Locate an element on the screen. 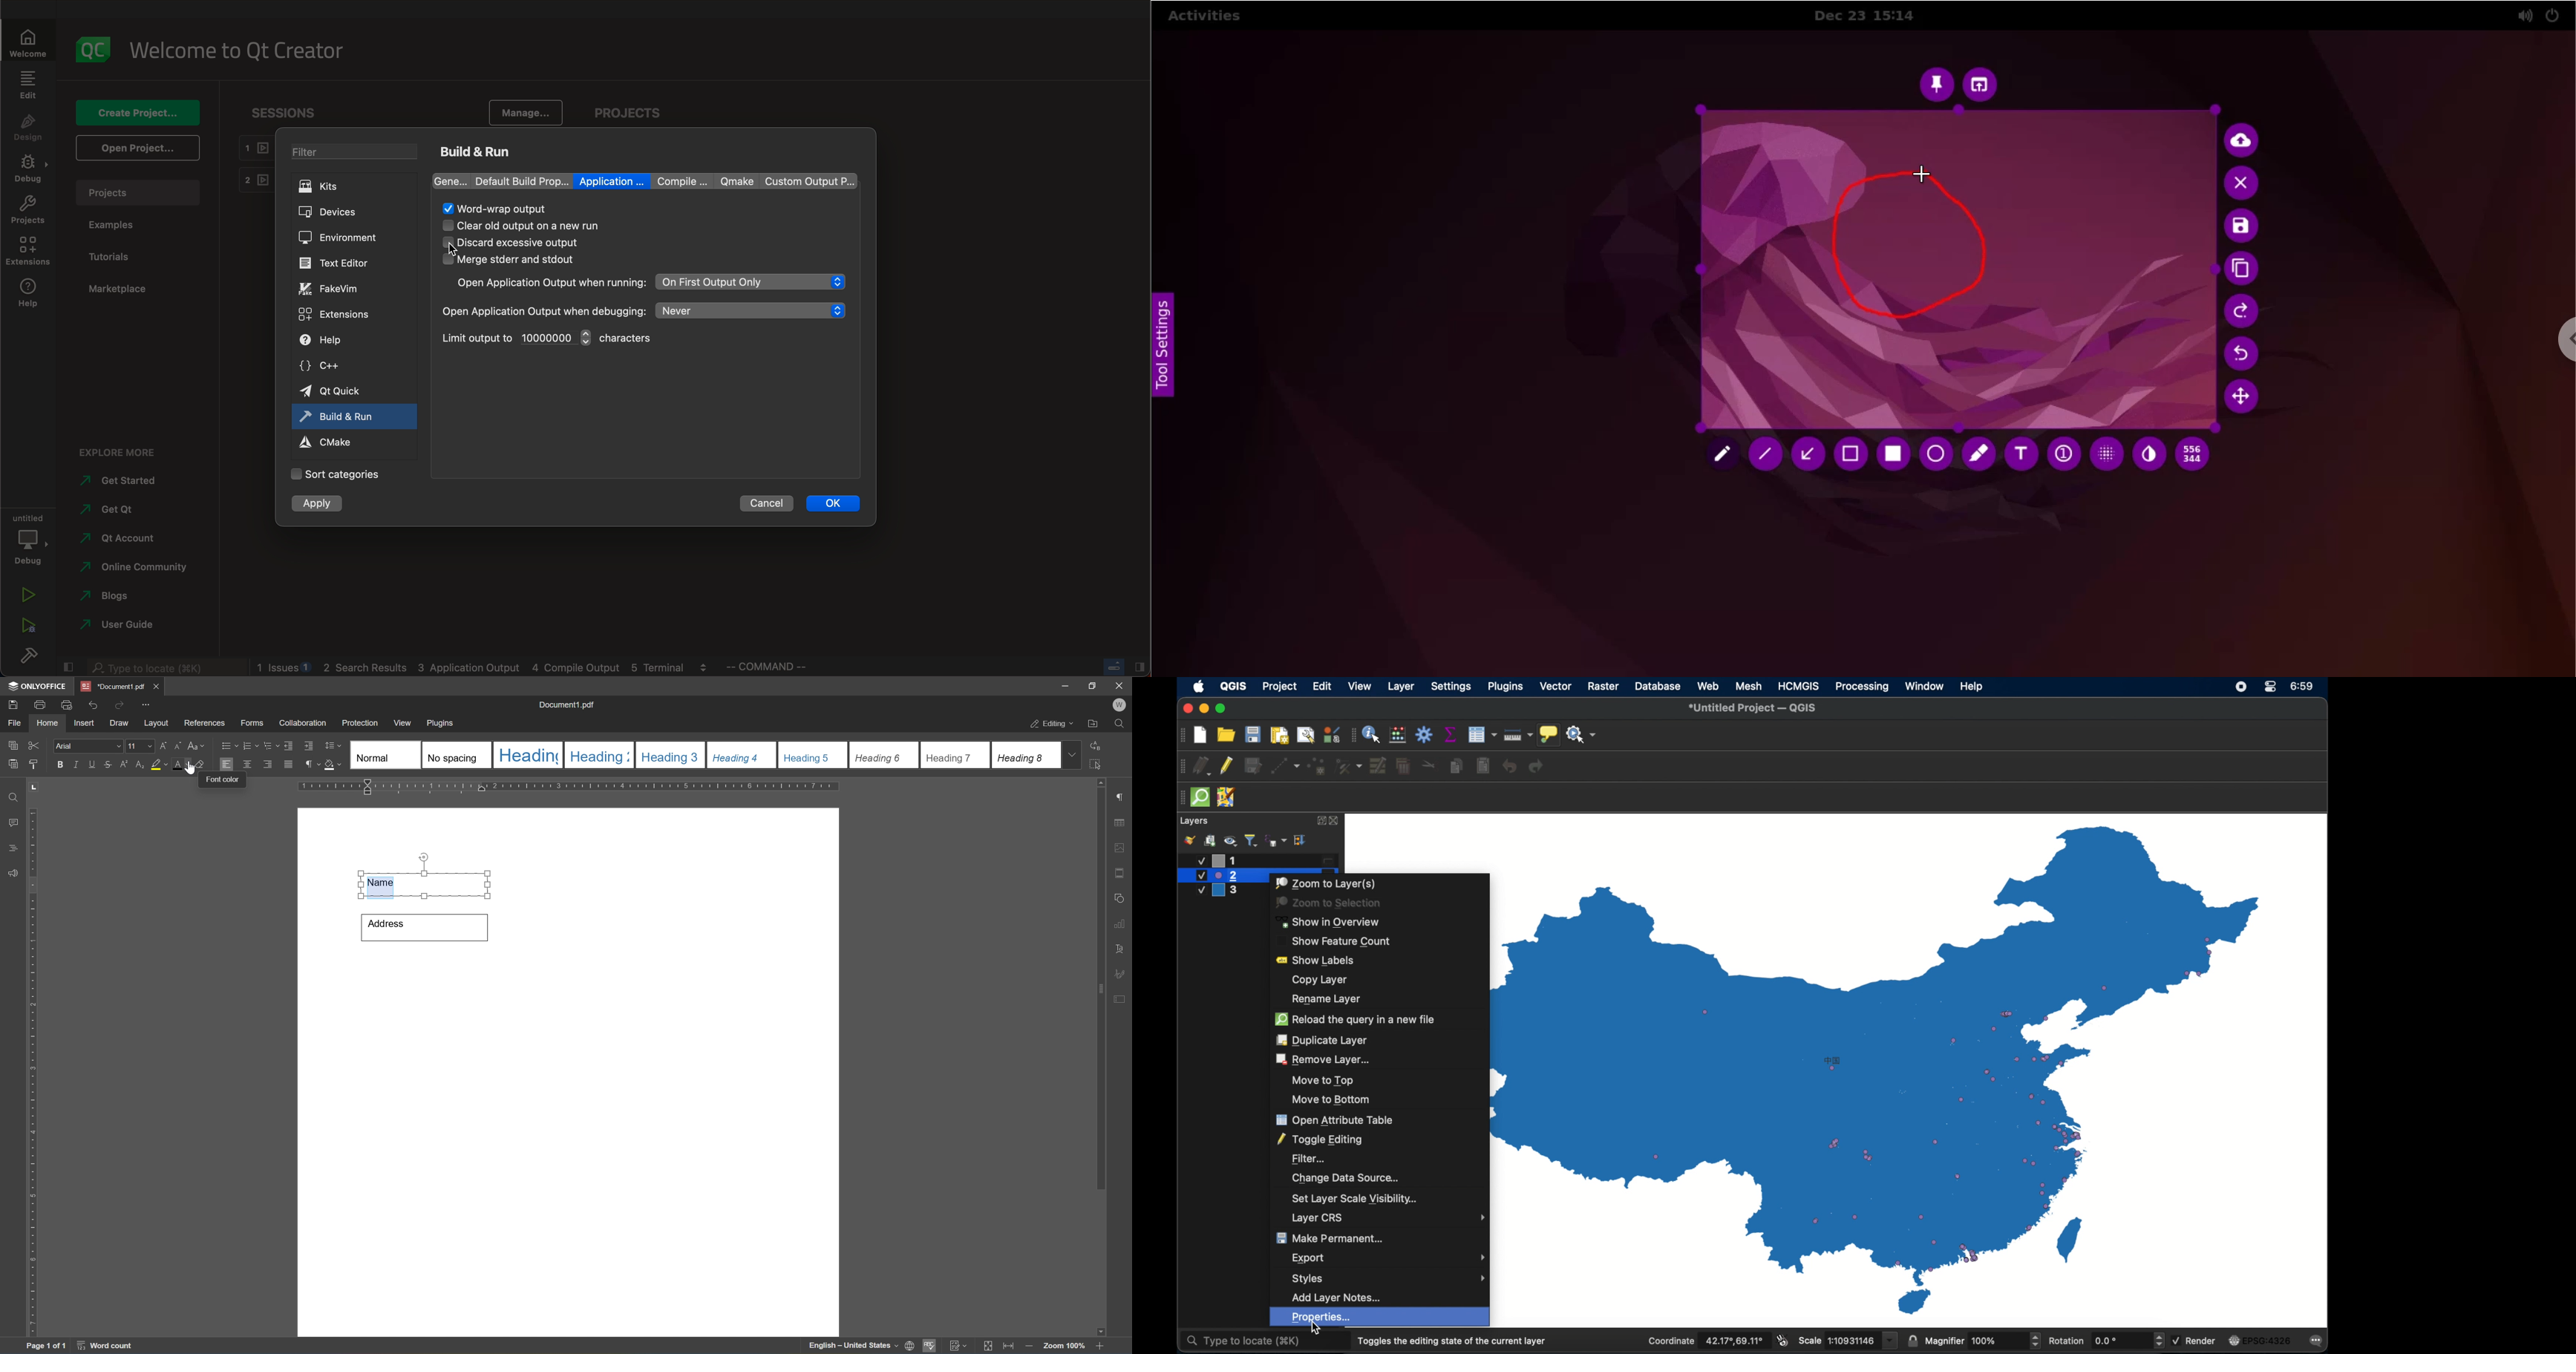  community is located at coordinates (130, 569).